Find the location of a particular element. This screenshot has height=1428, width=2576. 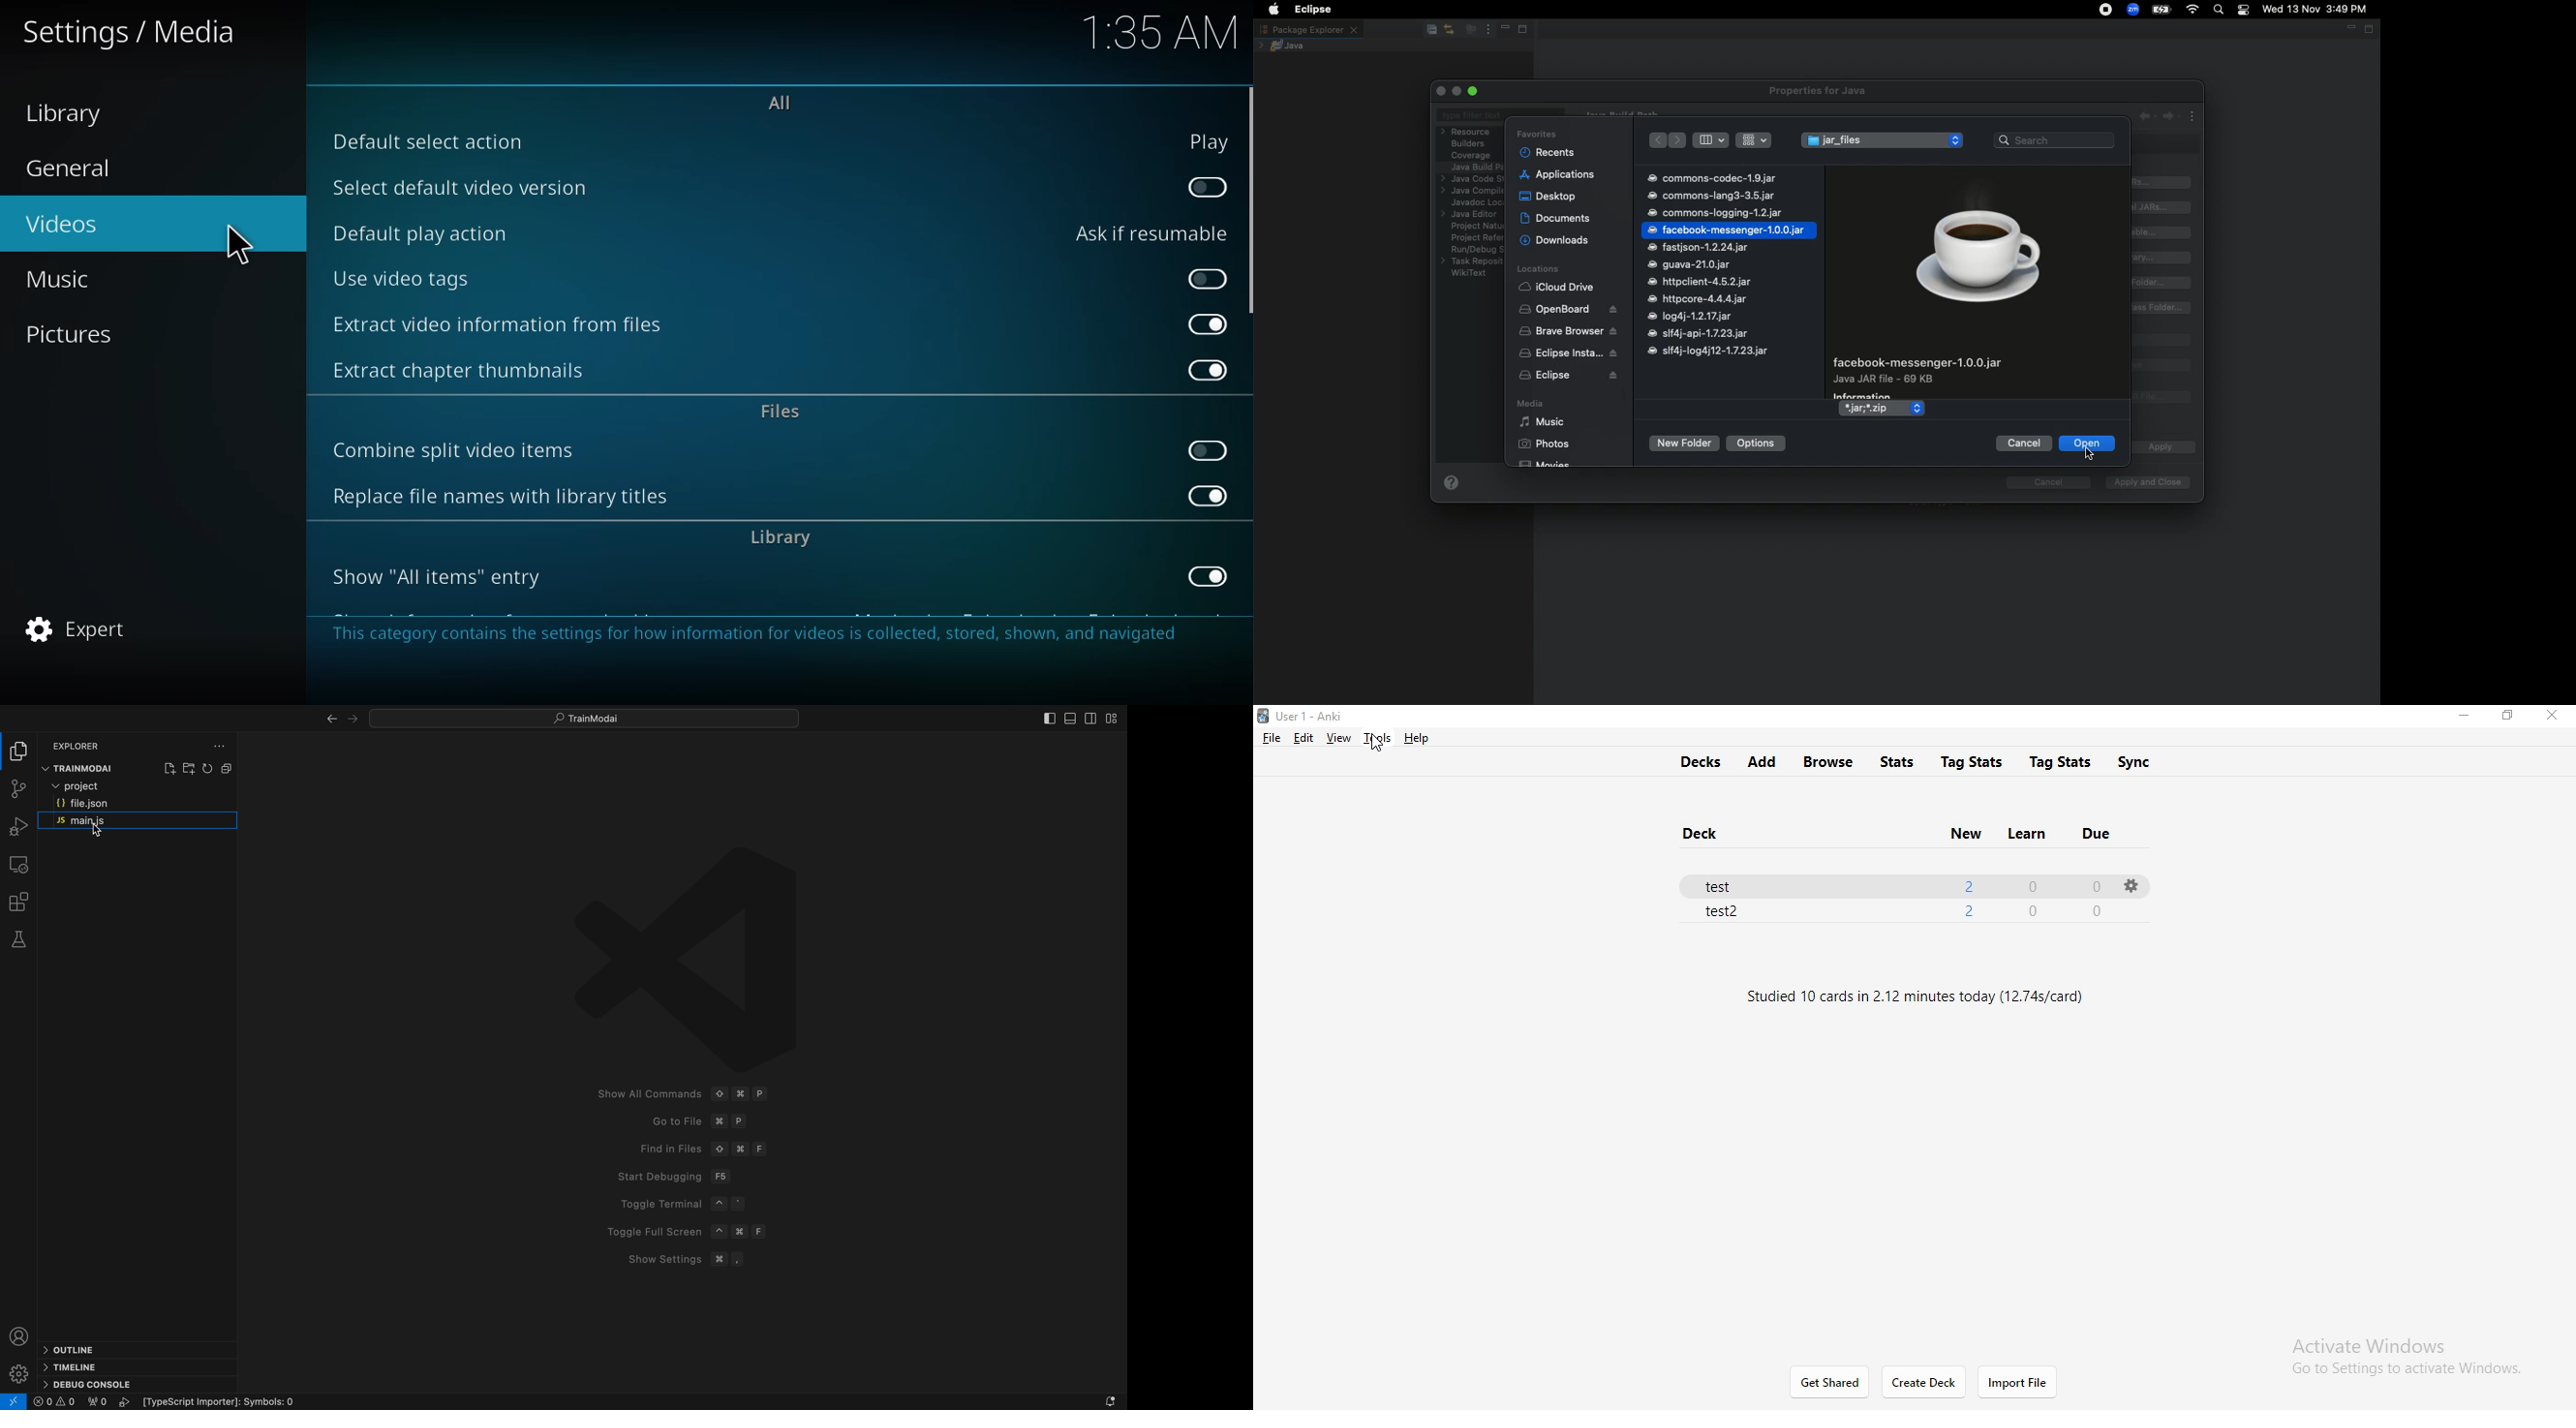

Add external class folder is located at coordinates (2163, 308).